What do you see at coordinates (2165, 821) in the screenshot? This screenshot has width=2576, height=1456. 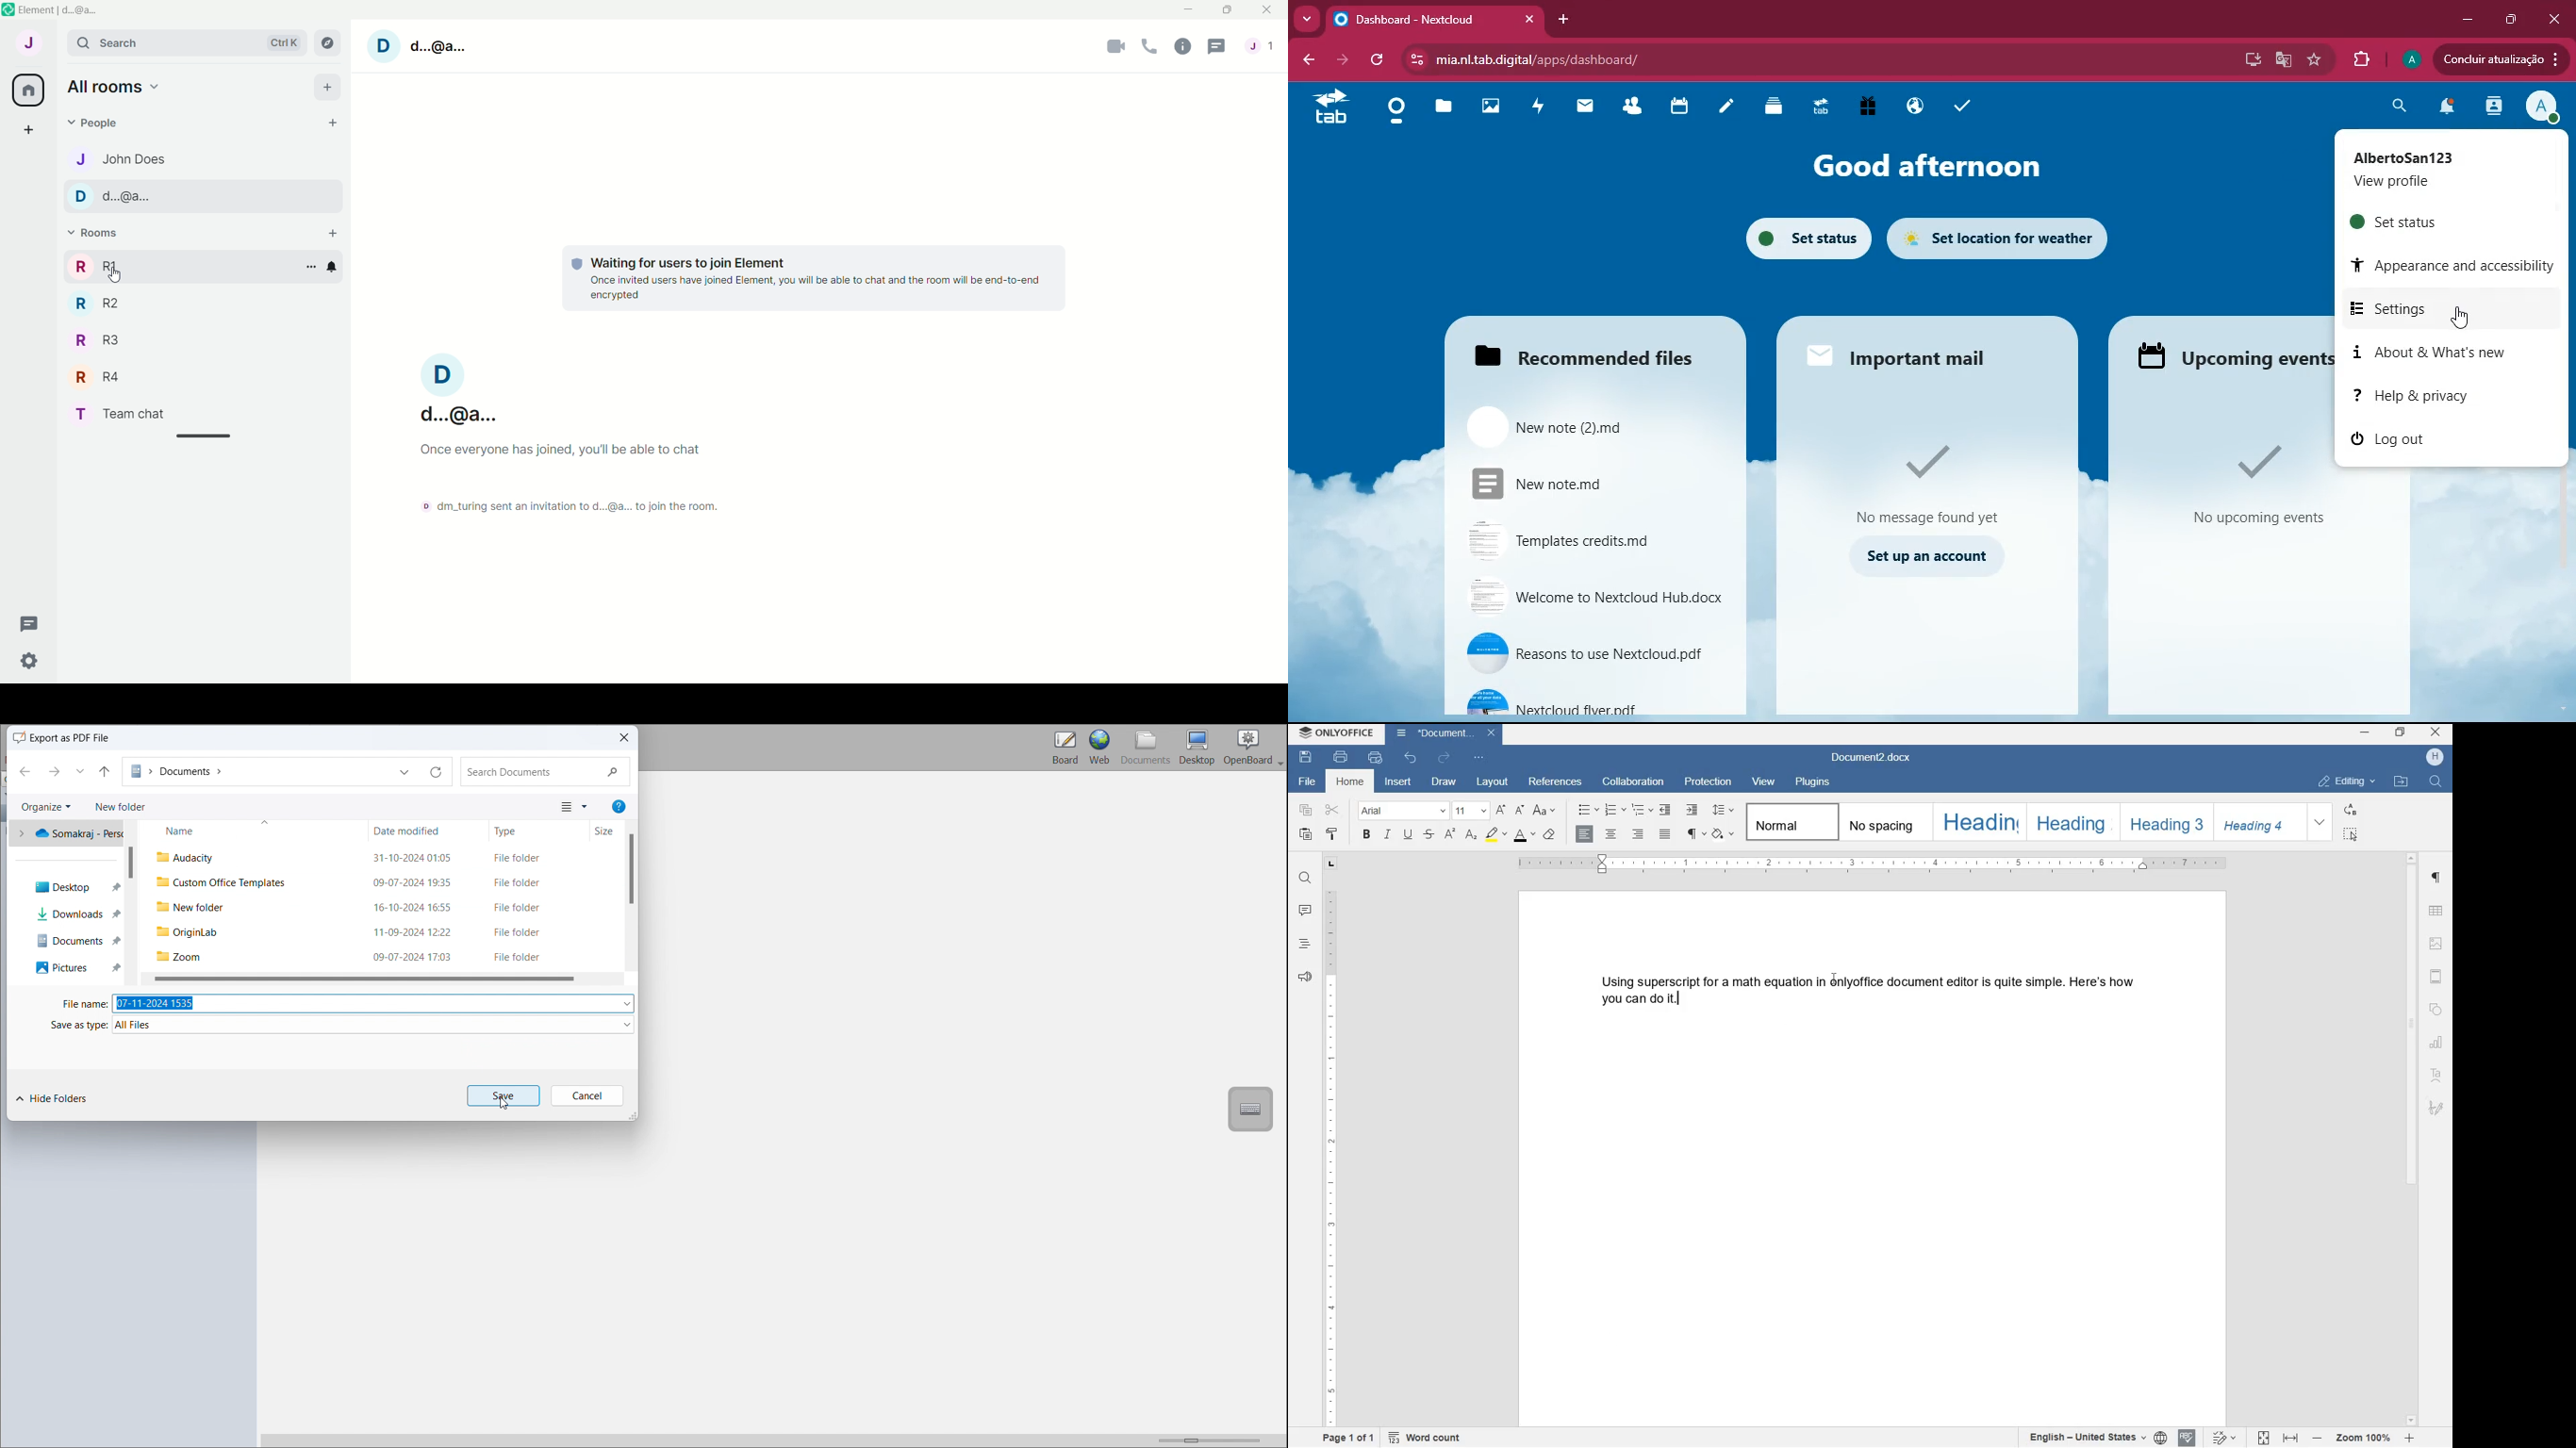 I see `HEADING 3` at bounding box center [2165, 821].